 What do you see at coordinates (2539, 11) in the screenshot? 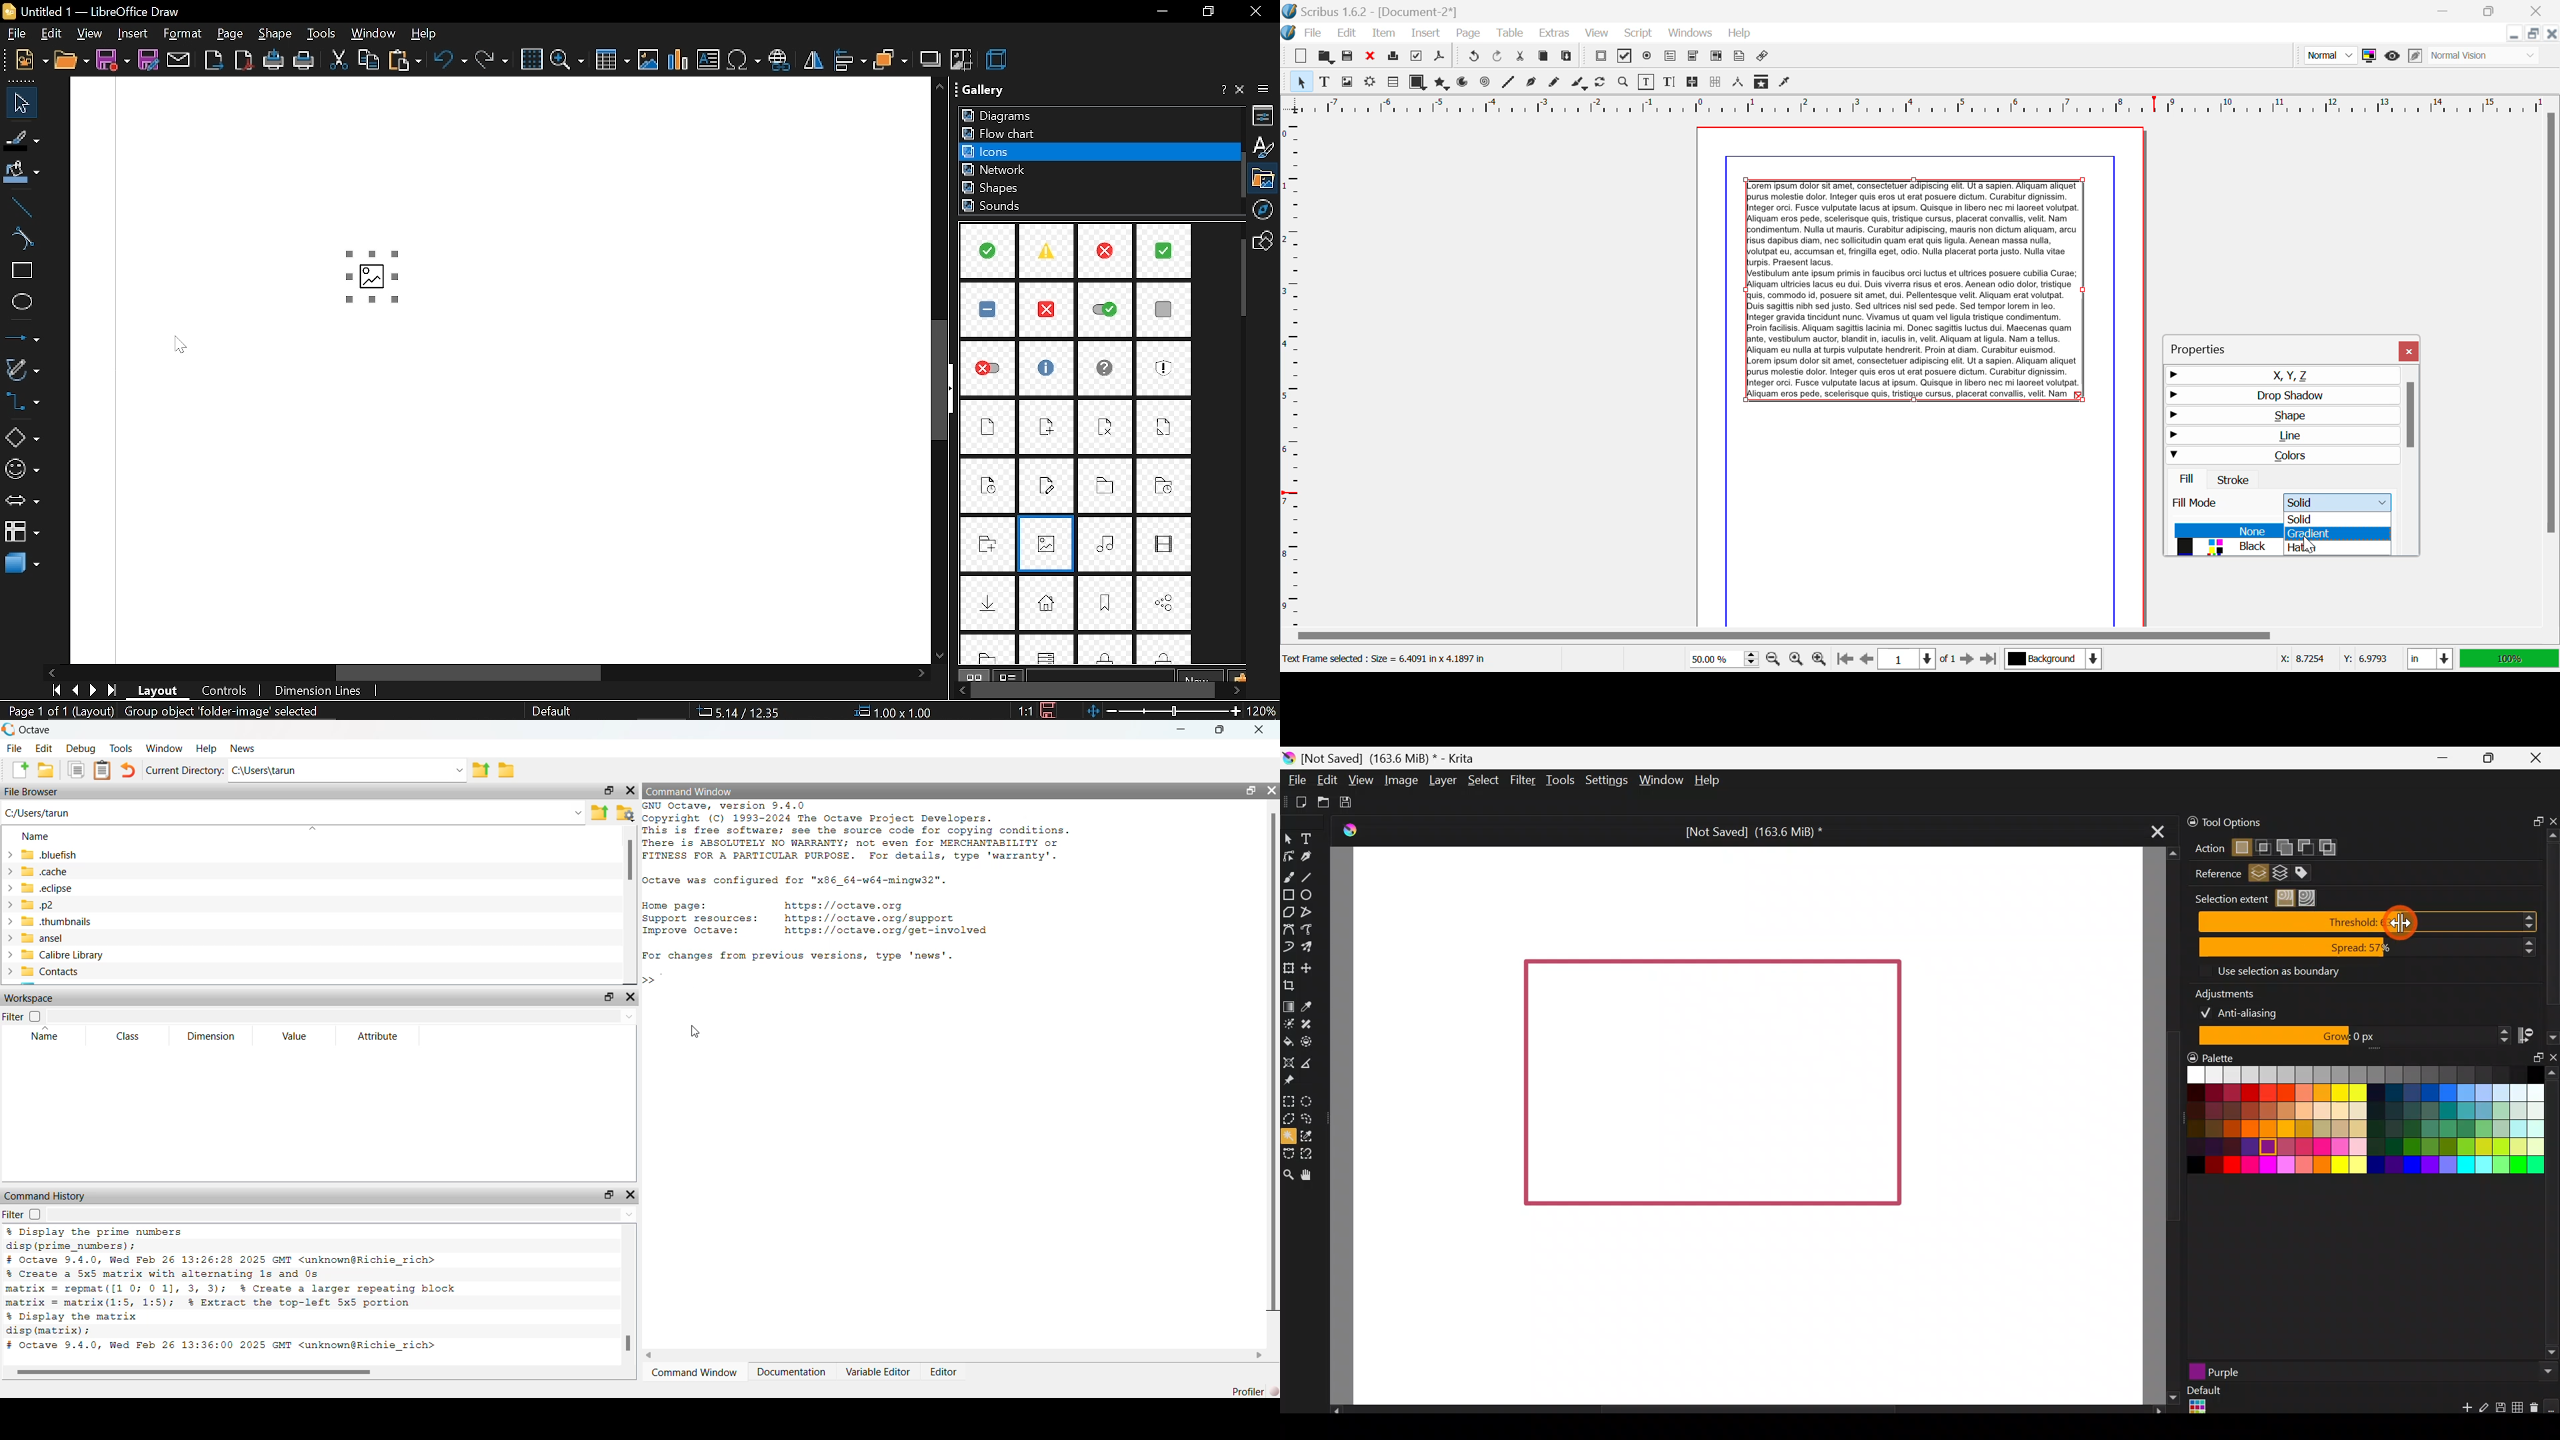
I see `Close` at bounding box center [2539, 11].